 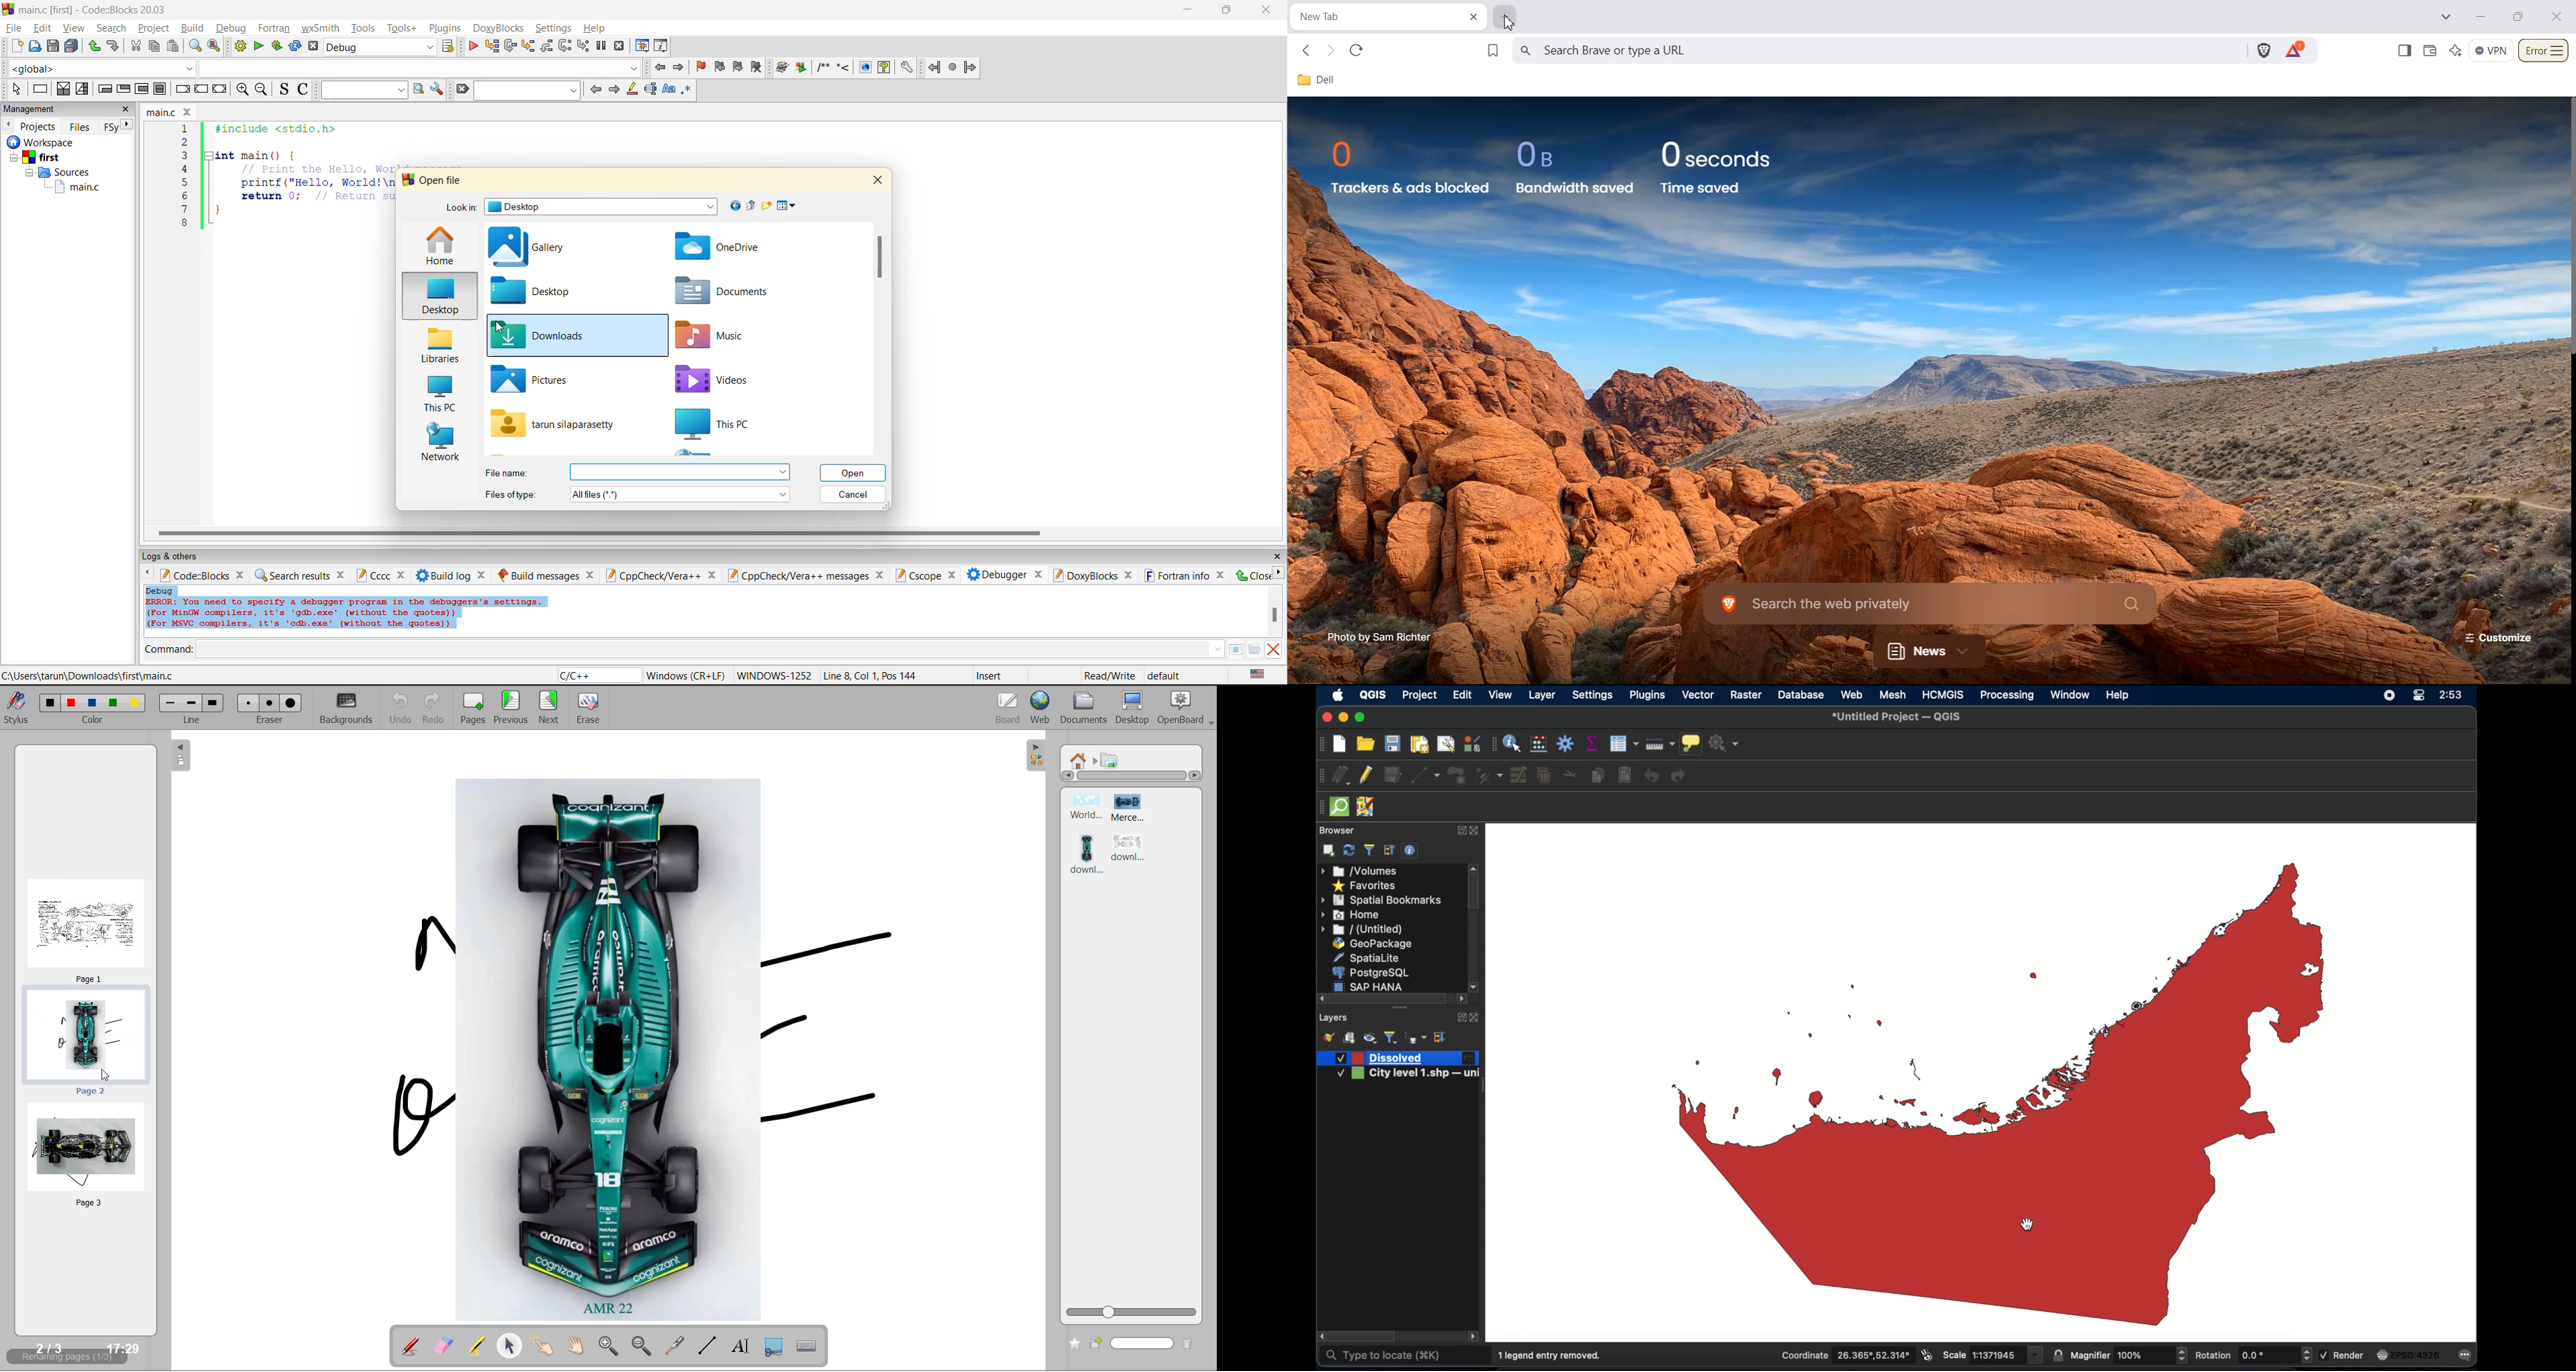 What do you see at coordinates (718, 336) in the screenshot?
I see `music` at bounding box center [718, 336].